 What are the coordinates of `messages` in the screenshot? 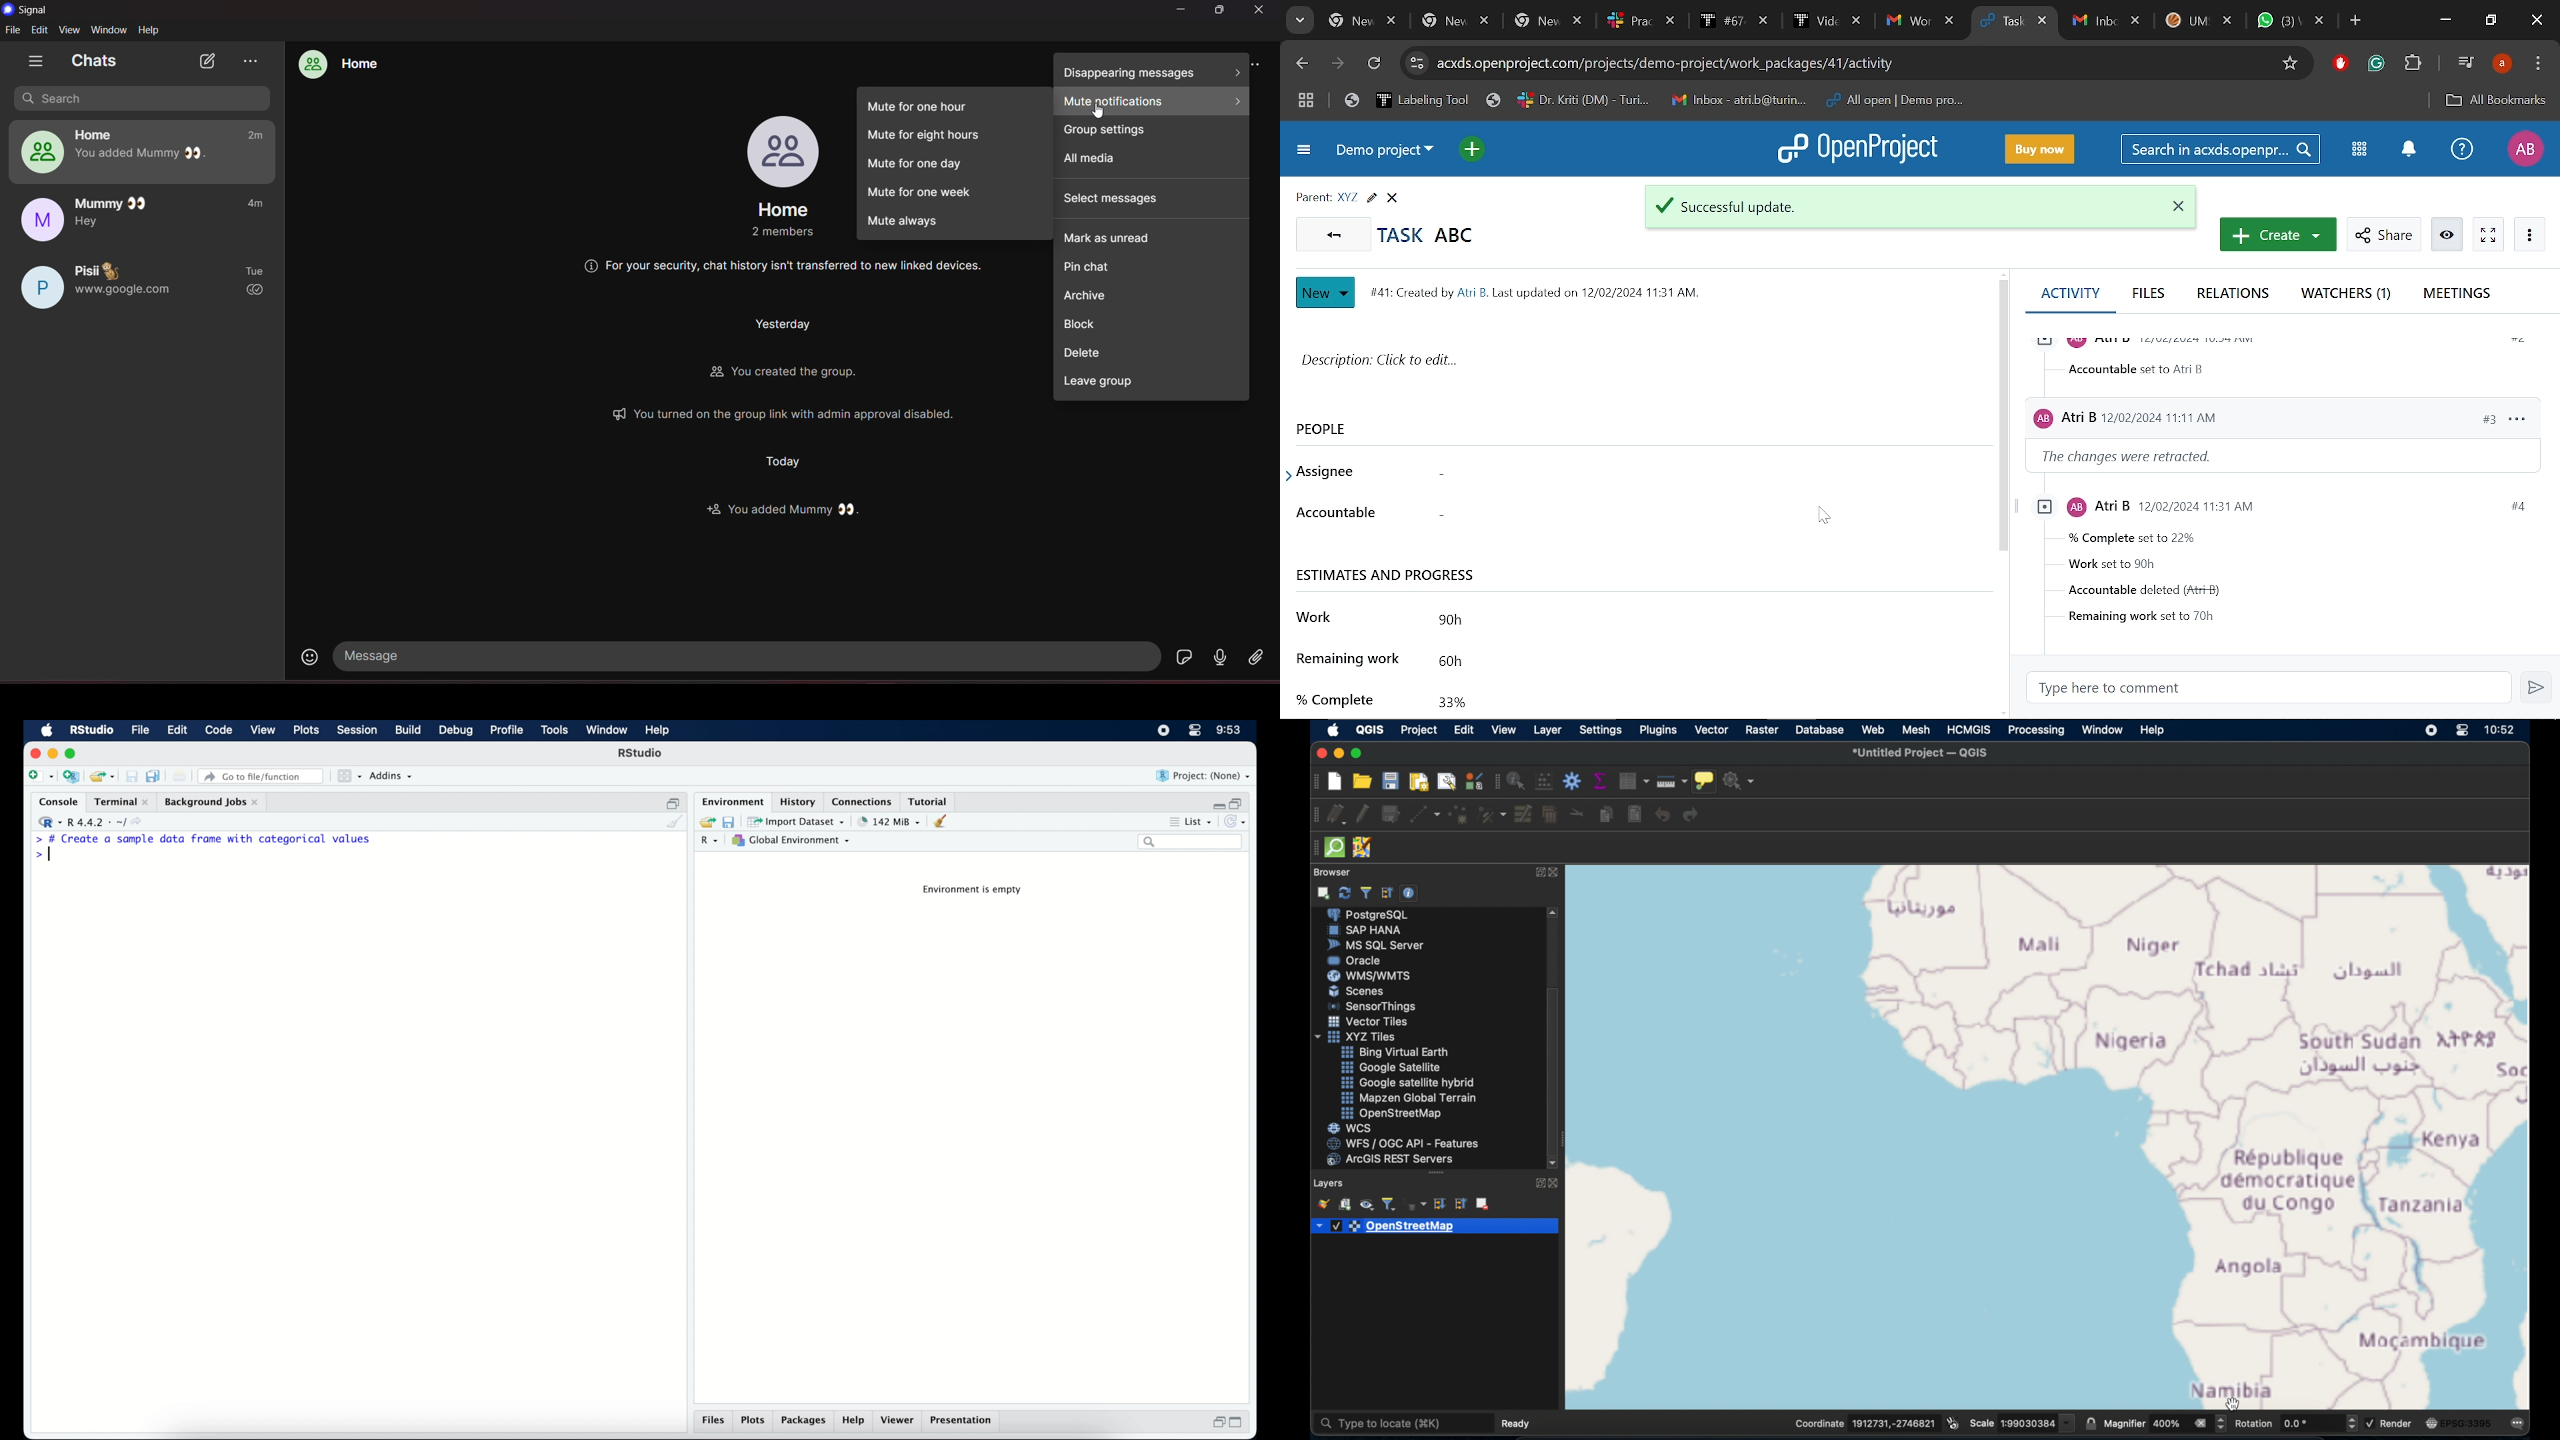 It's located at (2521, 1424).